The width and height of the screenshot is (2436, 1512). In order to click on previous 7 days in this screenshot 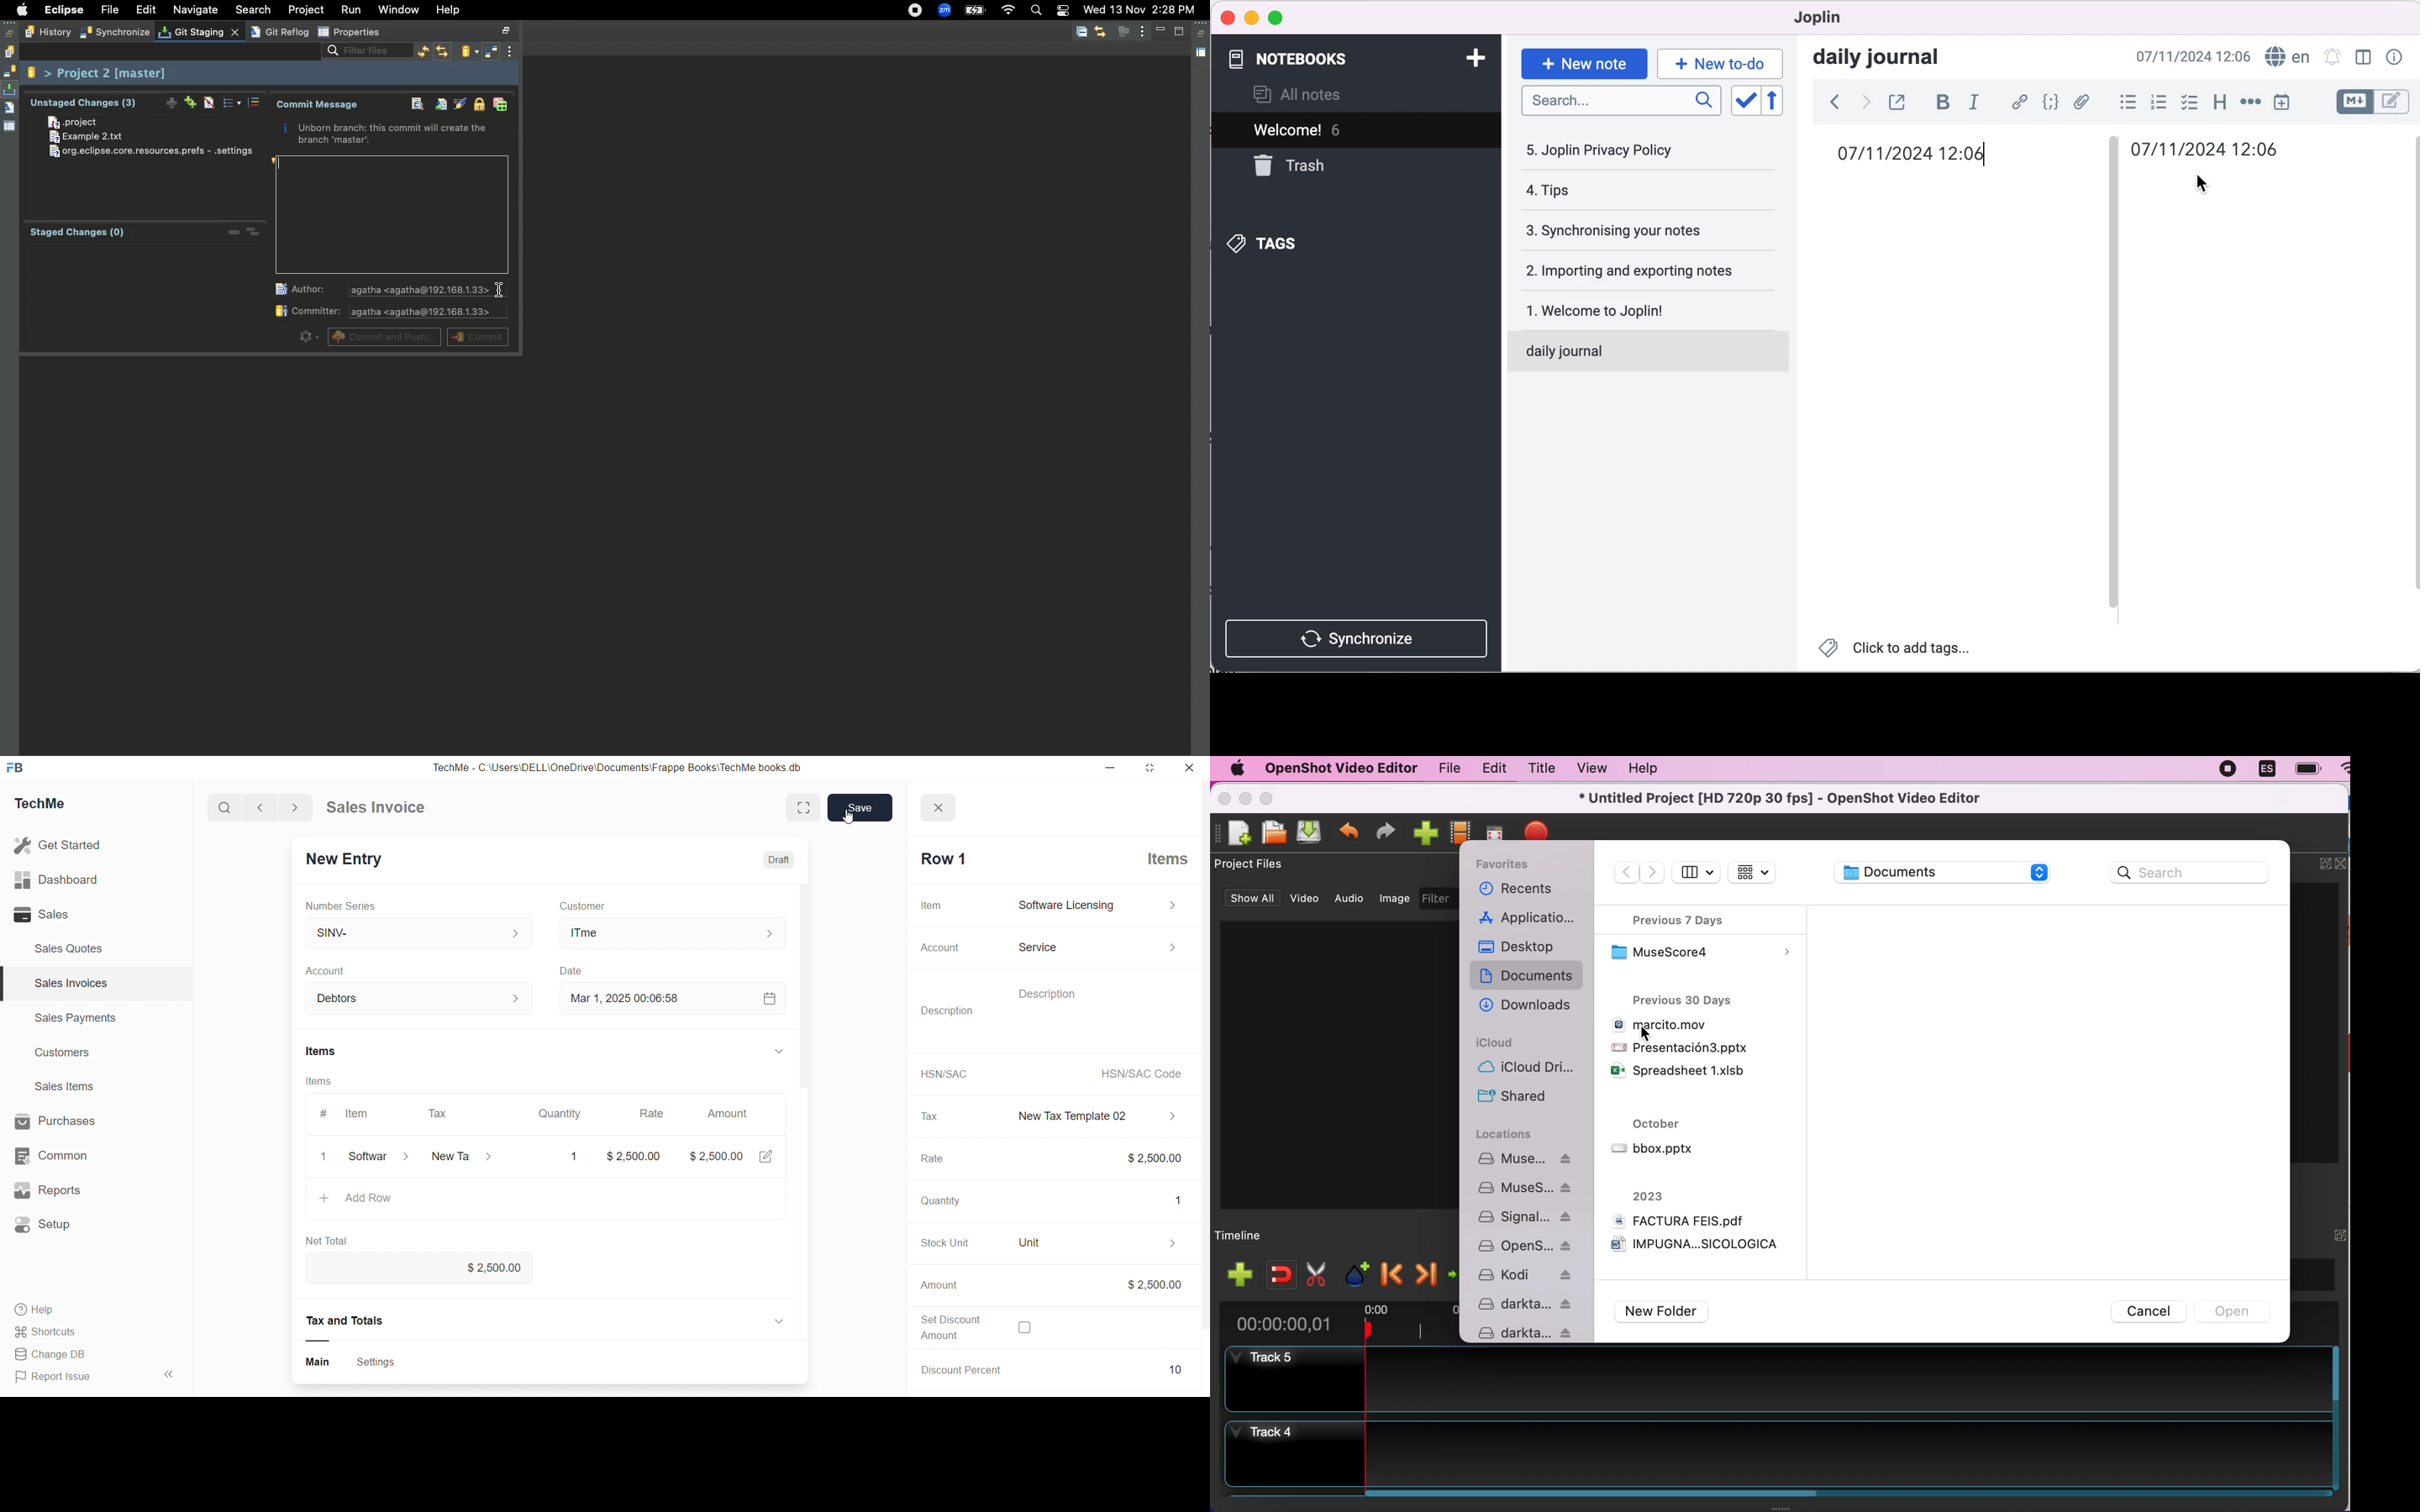, I will do `click(1694, 919)`.